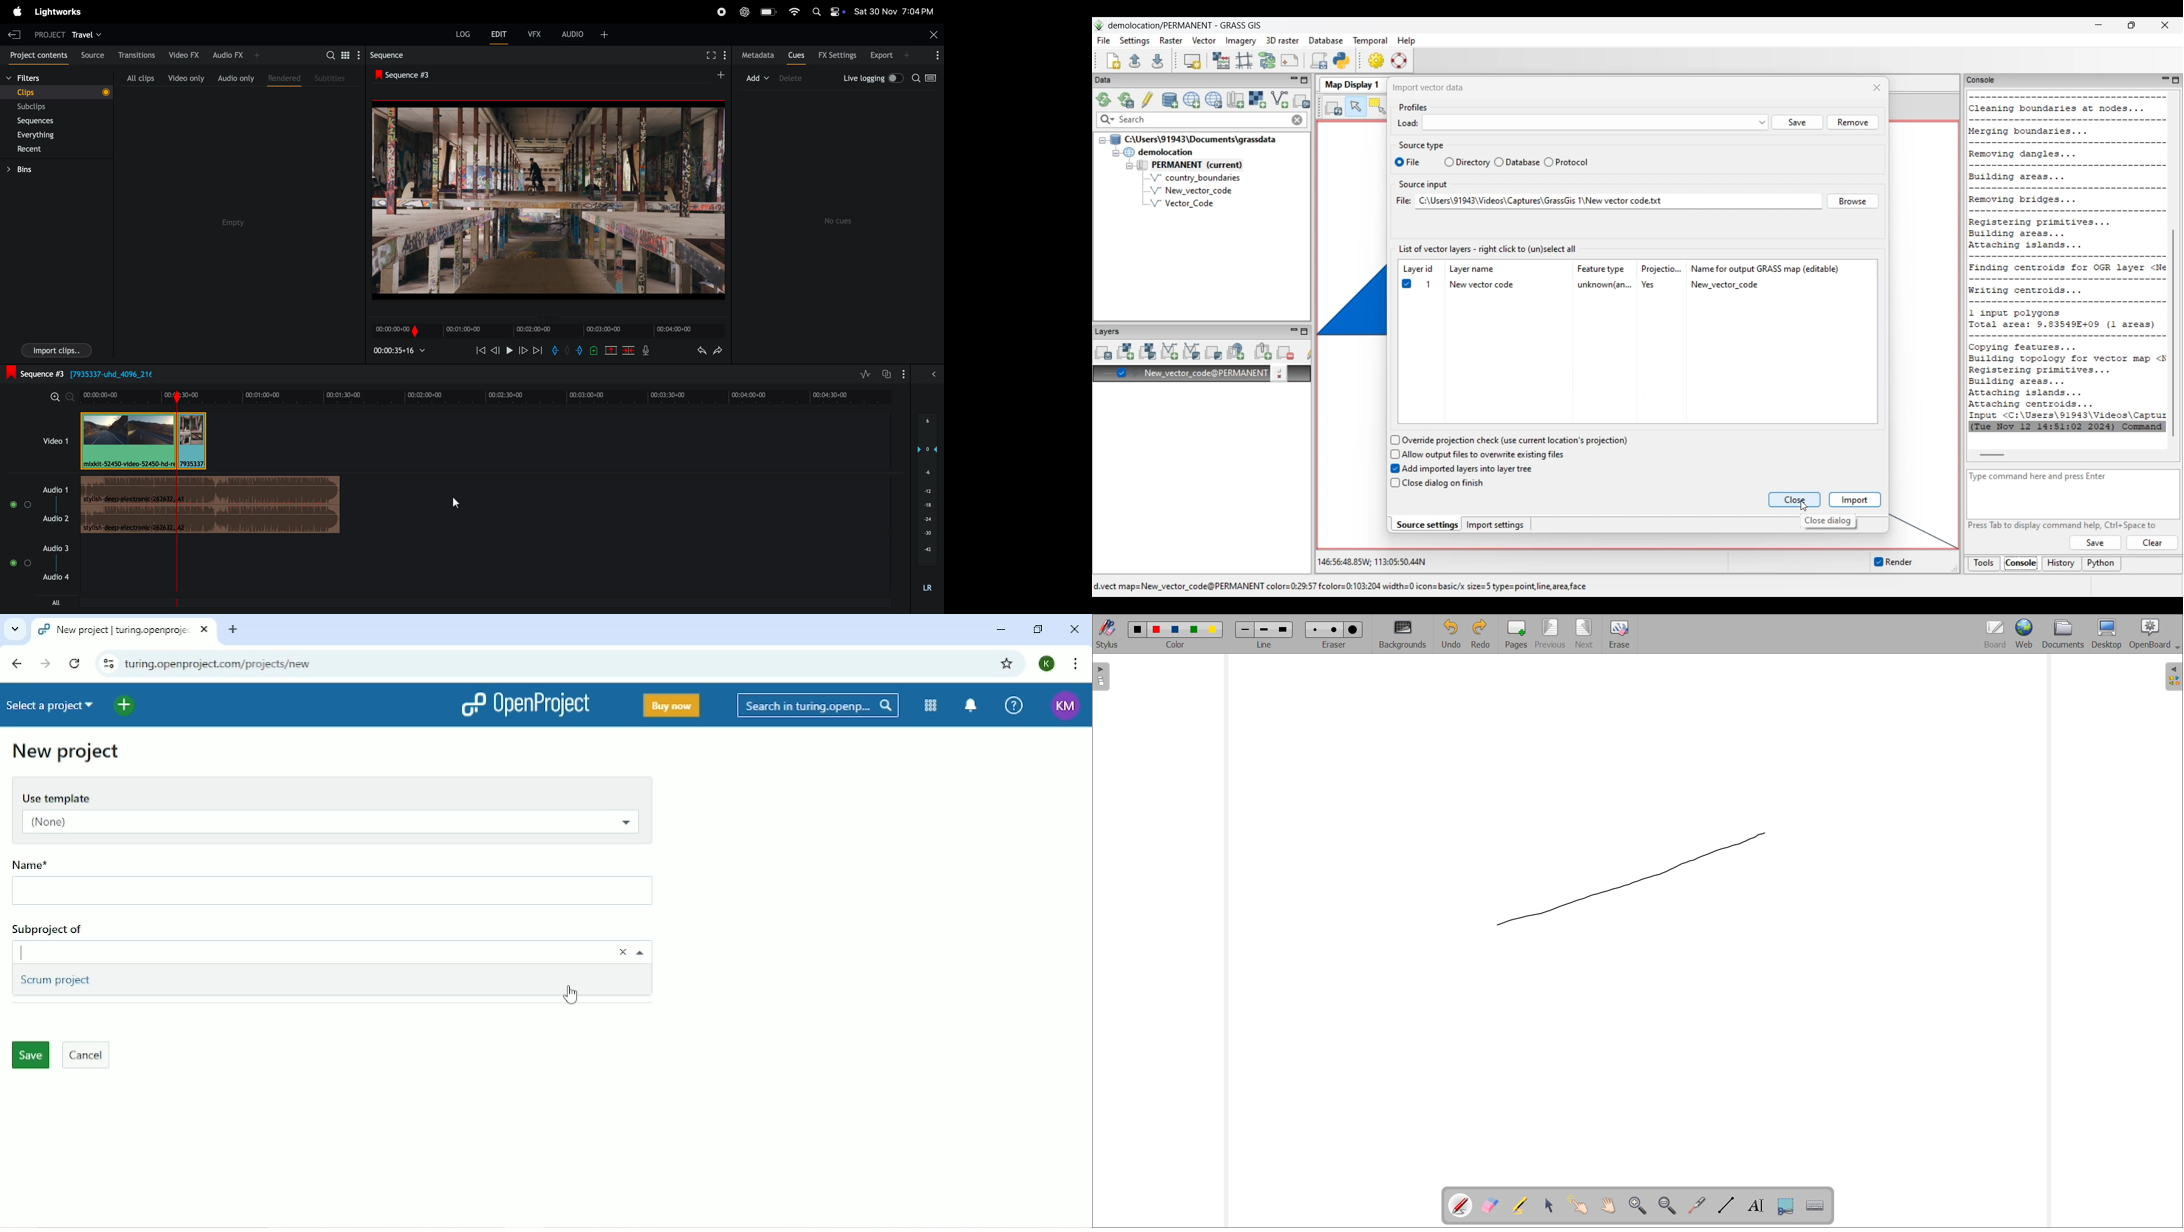 The image size is (2184, 1232). I want to click on , so click(553, 351).